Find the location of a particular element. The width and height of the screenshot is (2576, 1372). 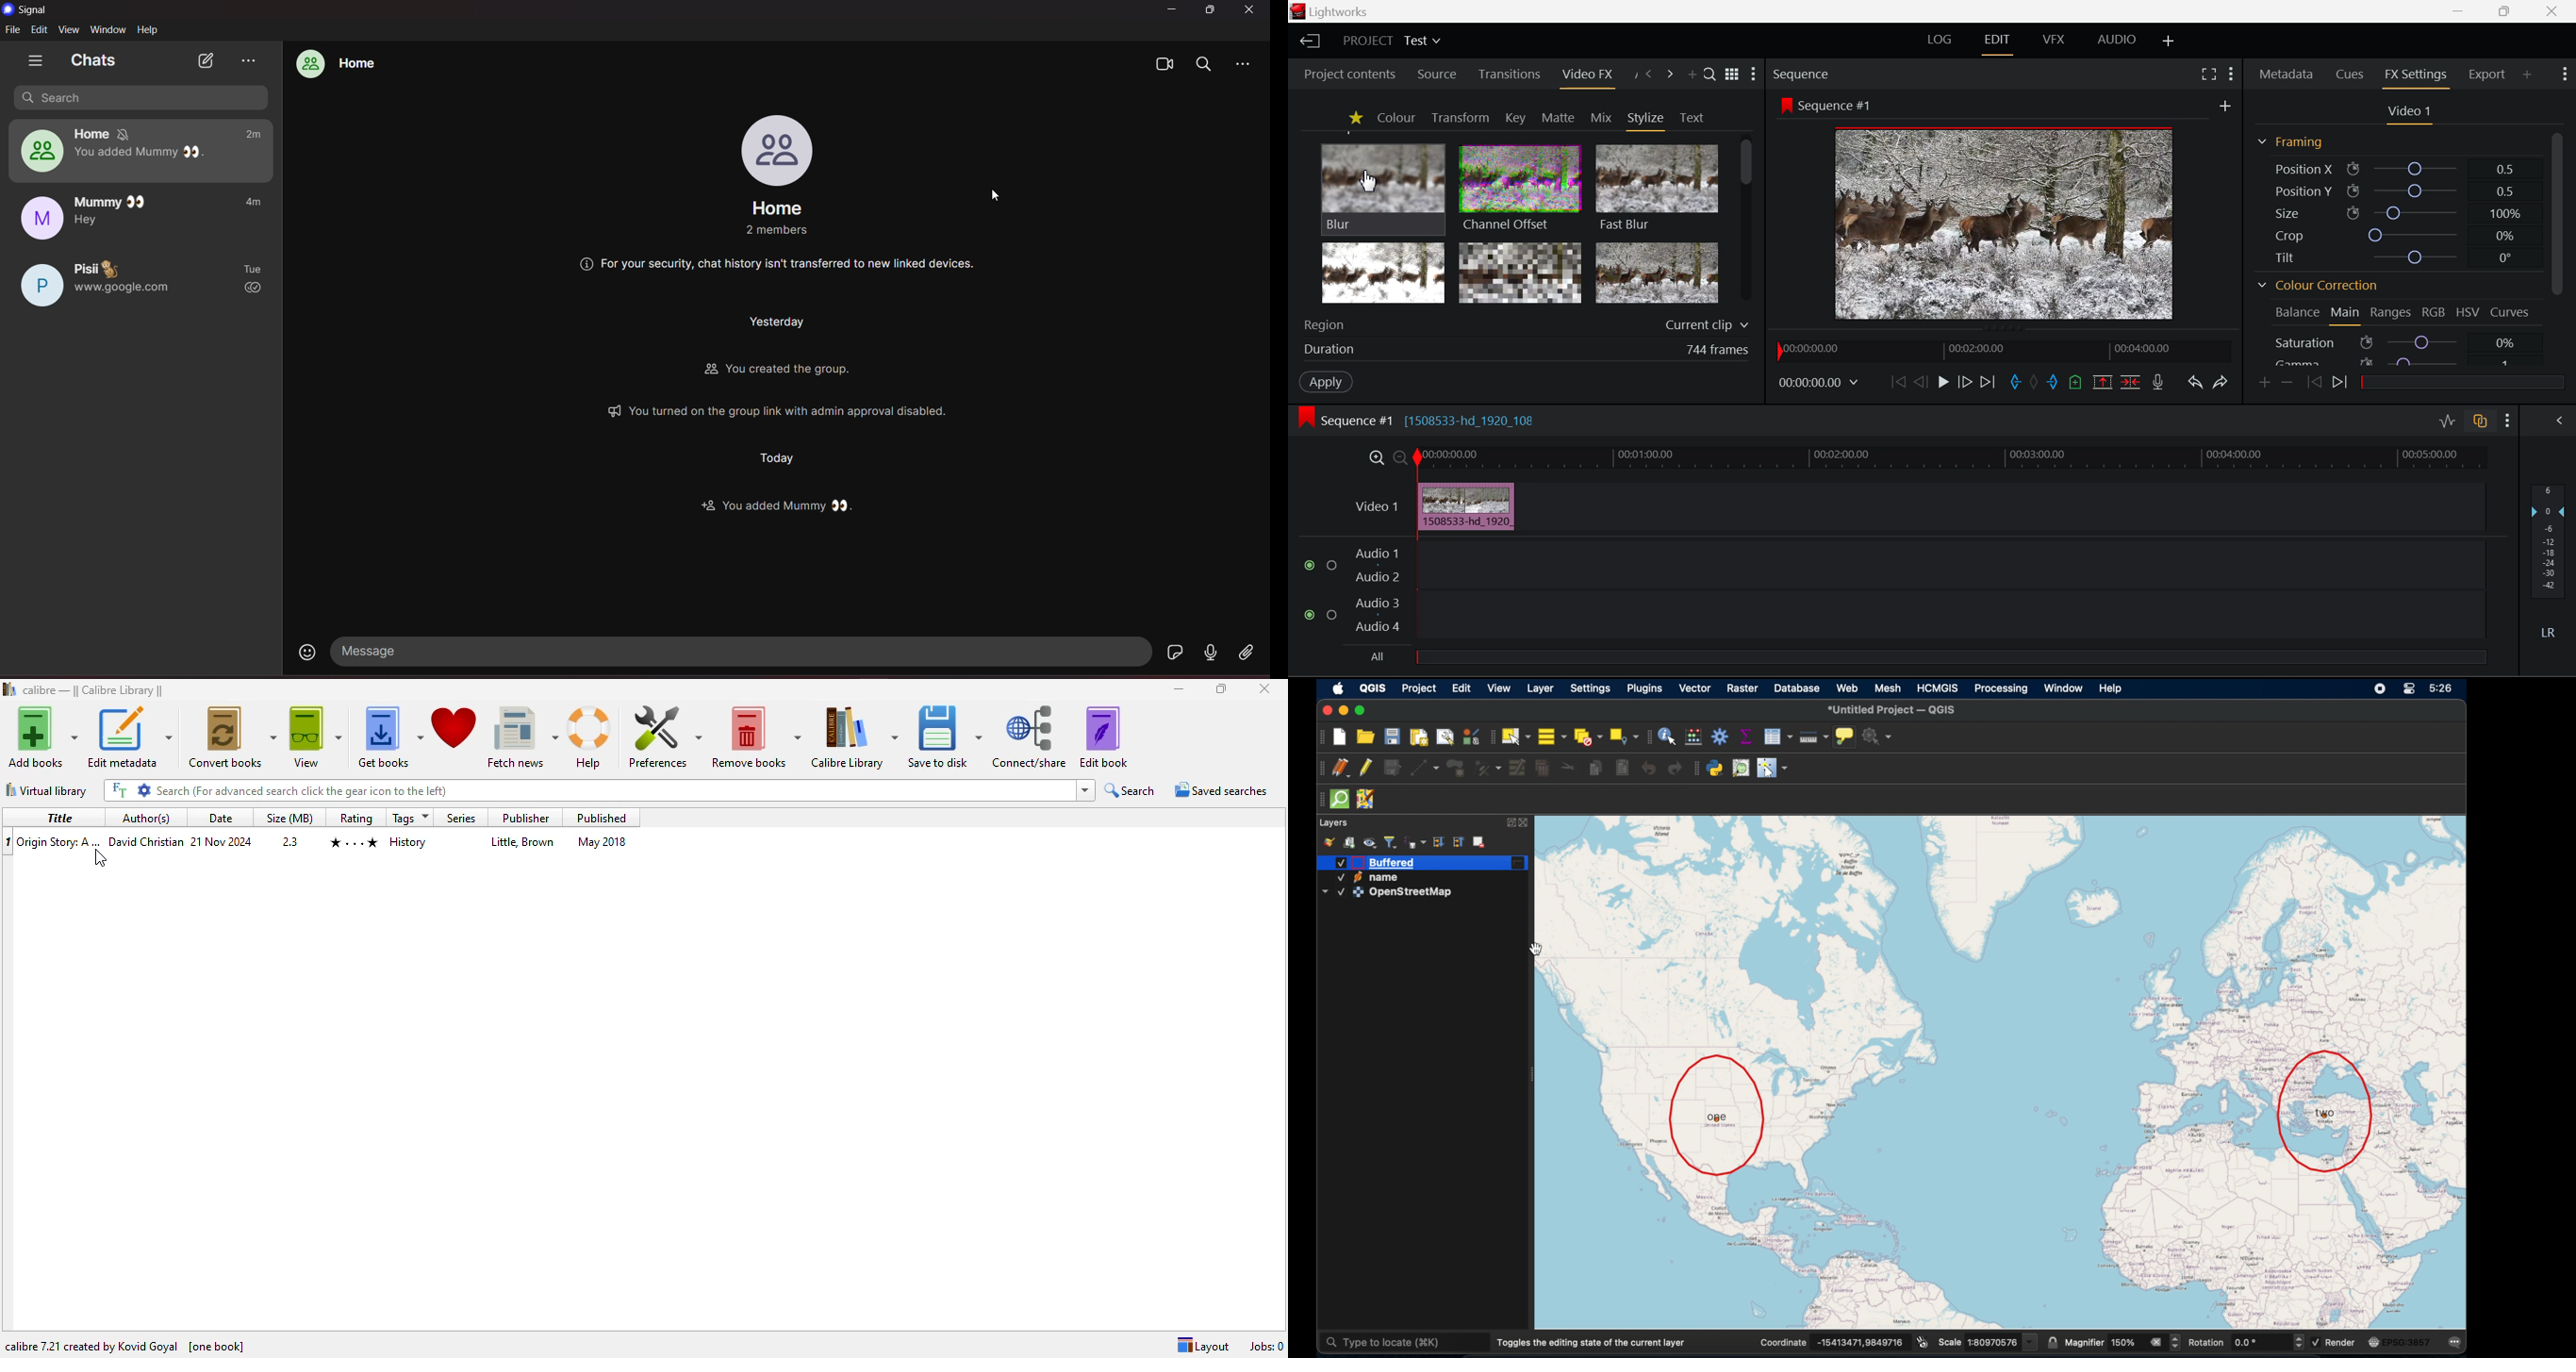

21 Nov 2024 is located at coordinates (222, 840).